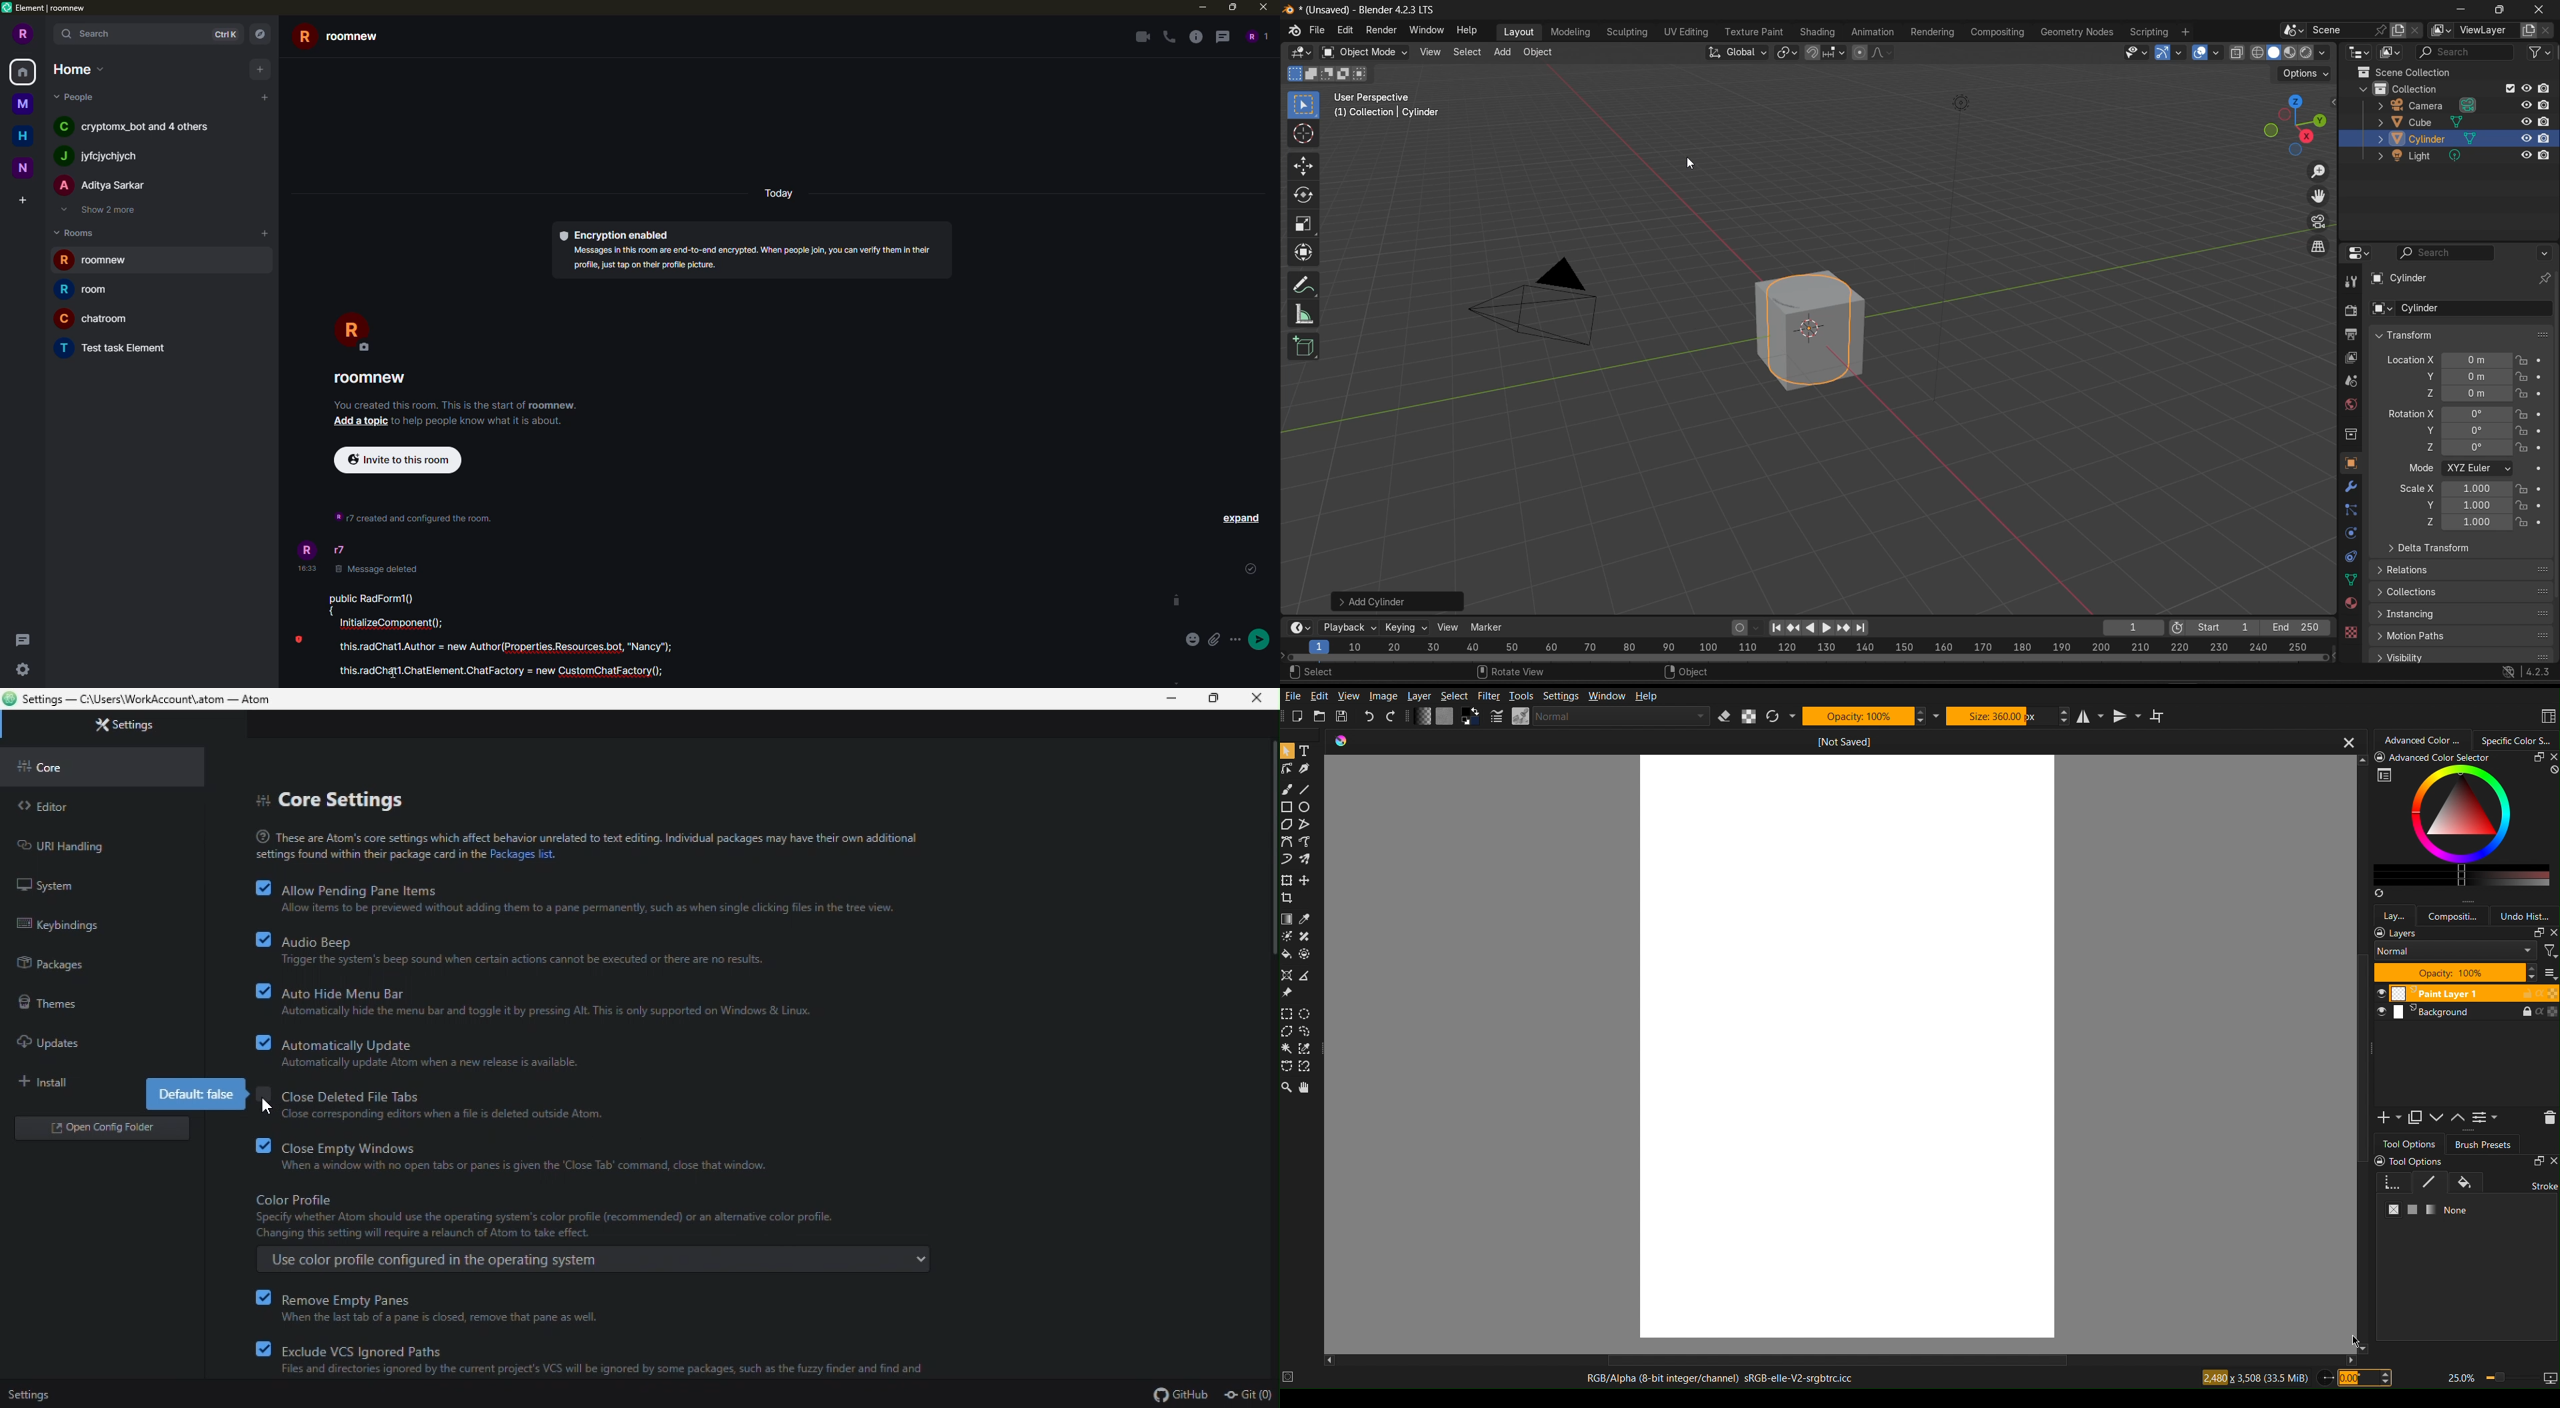 This screenshot has width=2576, height=1428. I want to click on rotate view, so click(1511, 673).